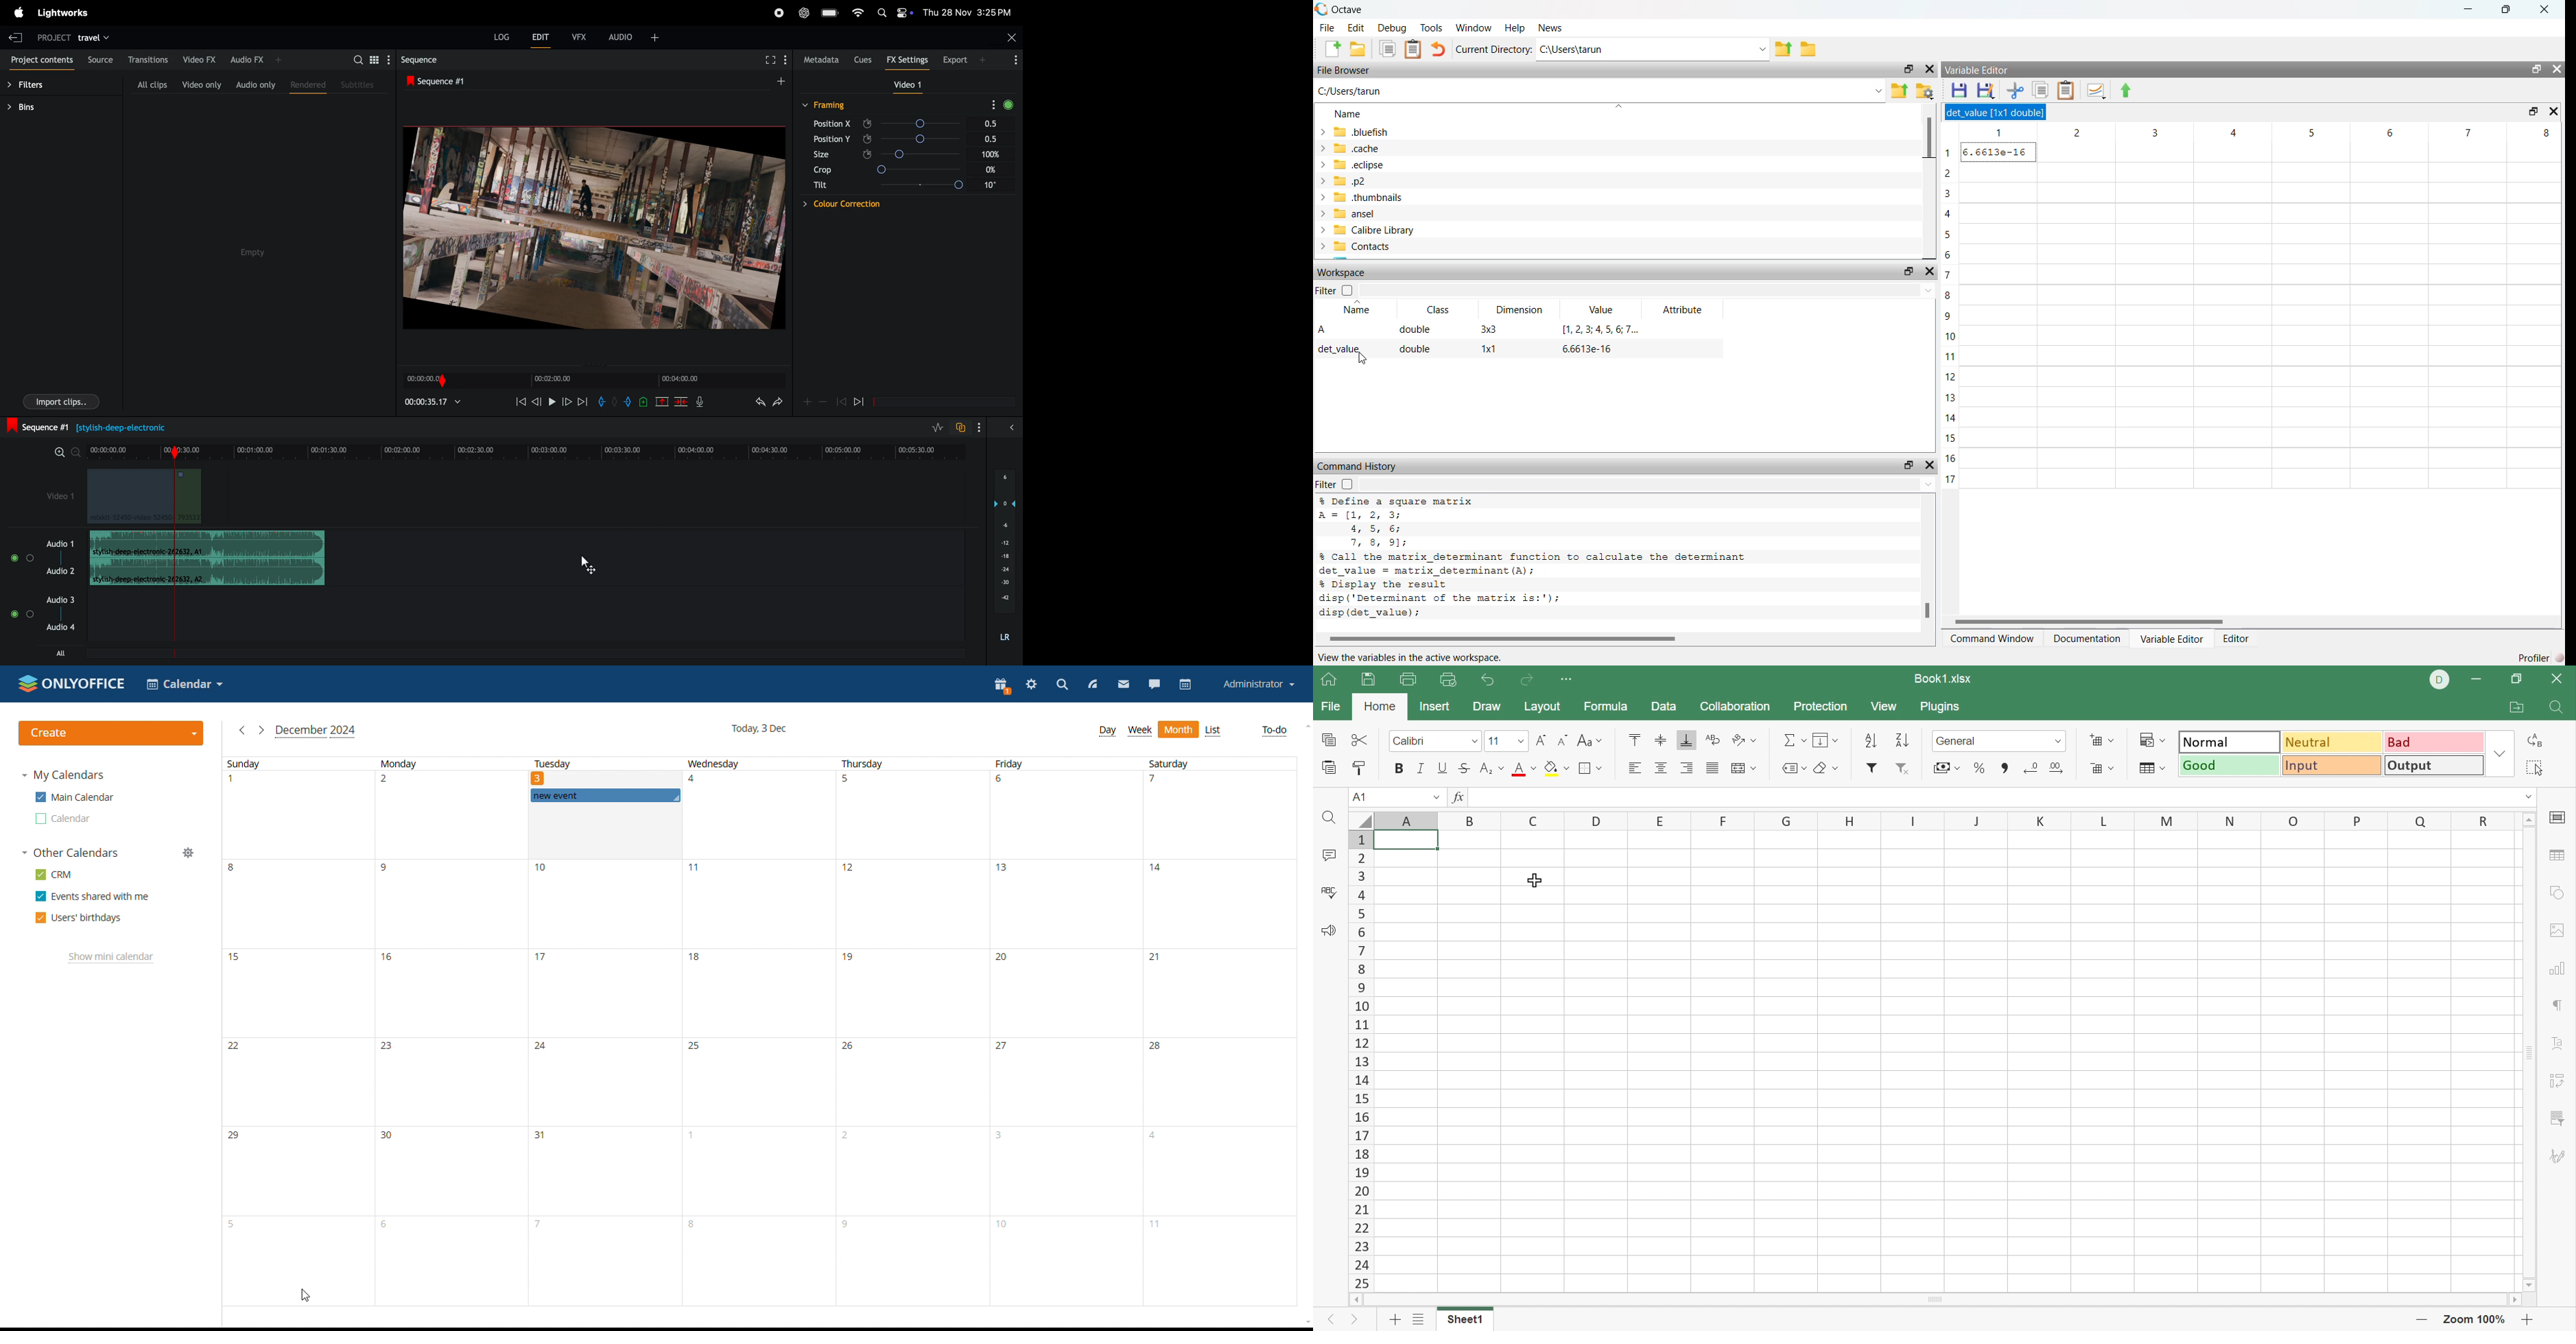  Describe the element at coordinates (605, 795) in the screenshot. I see `scheduled event` at that location.